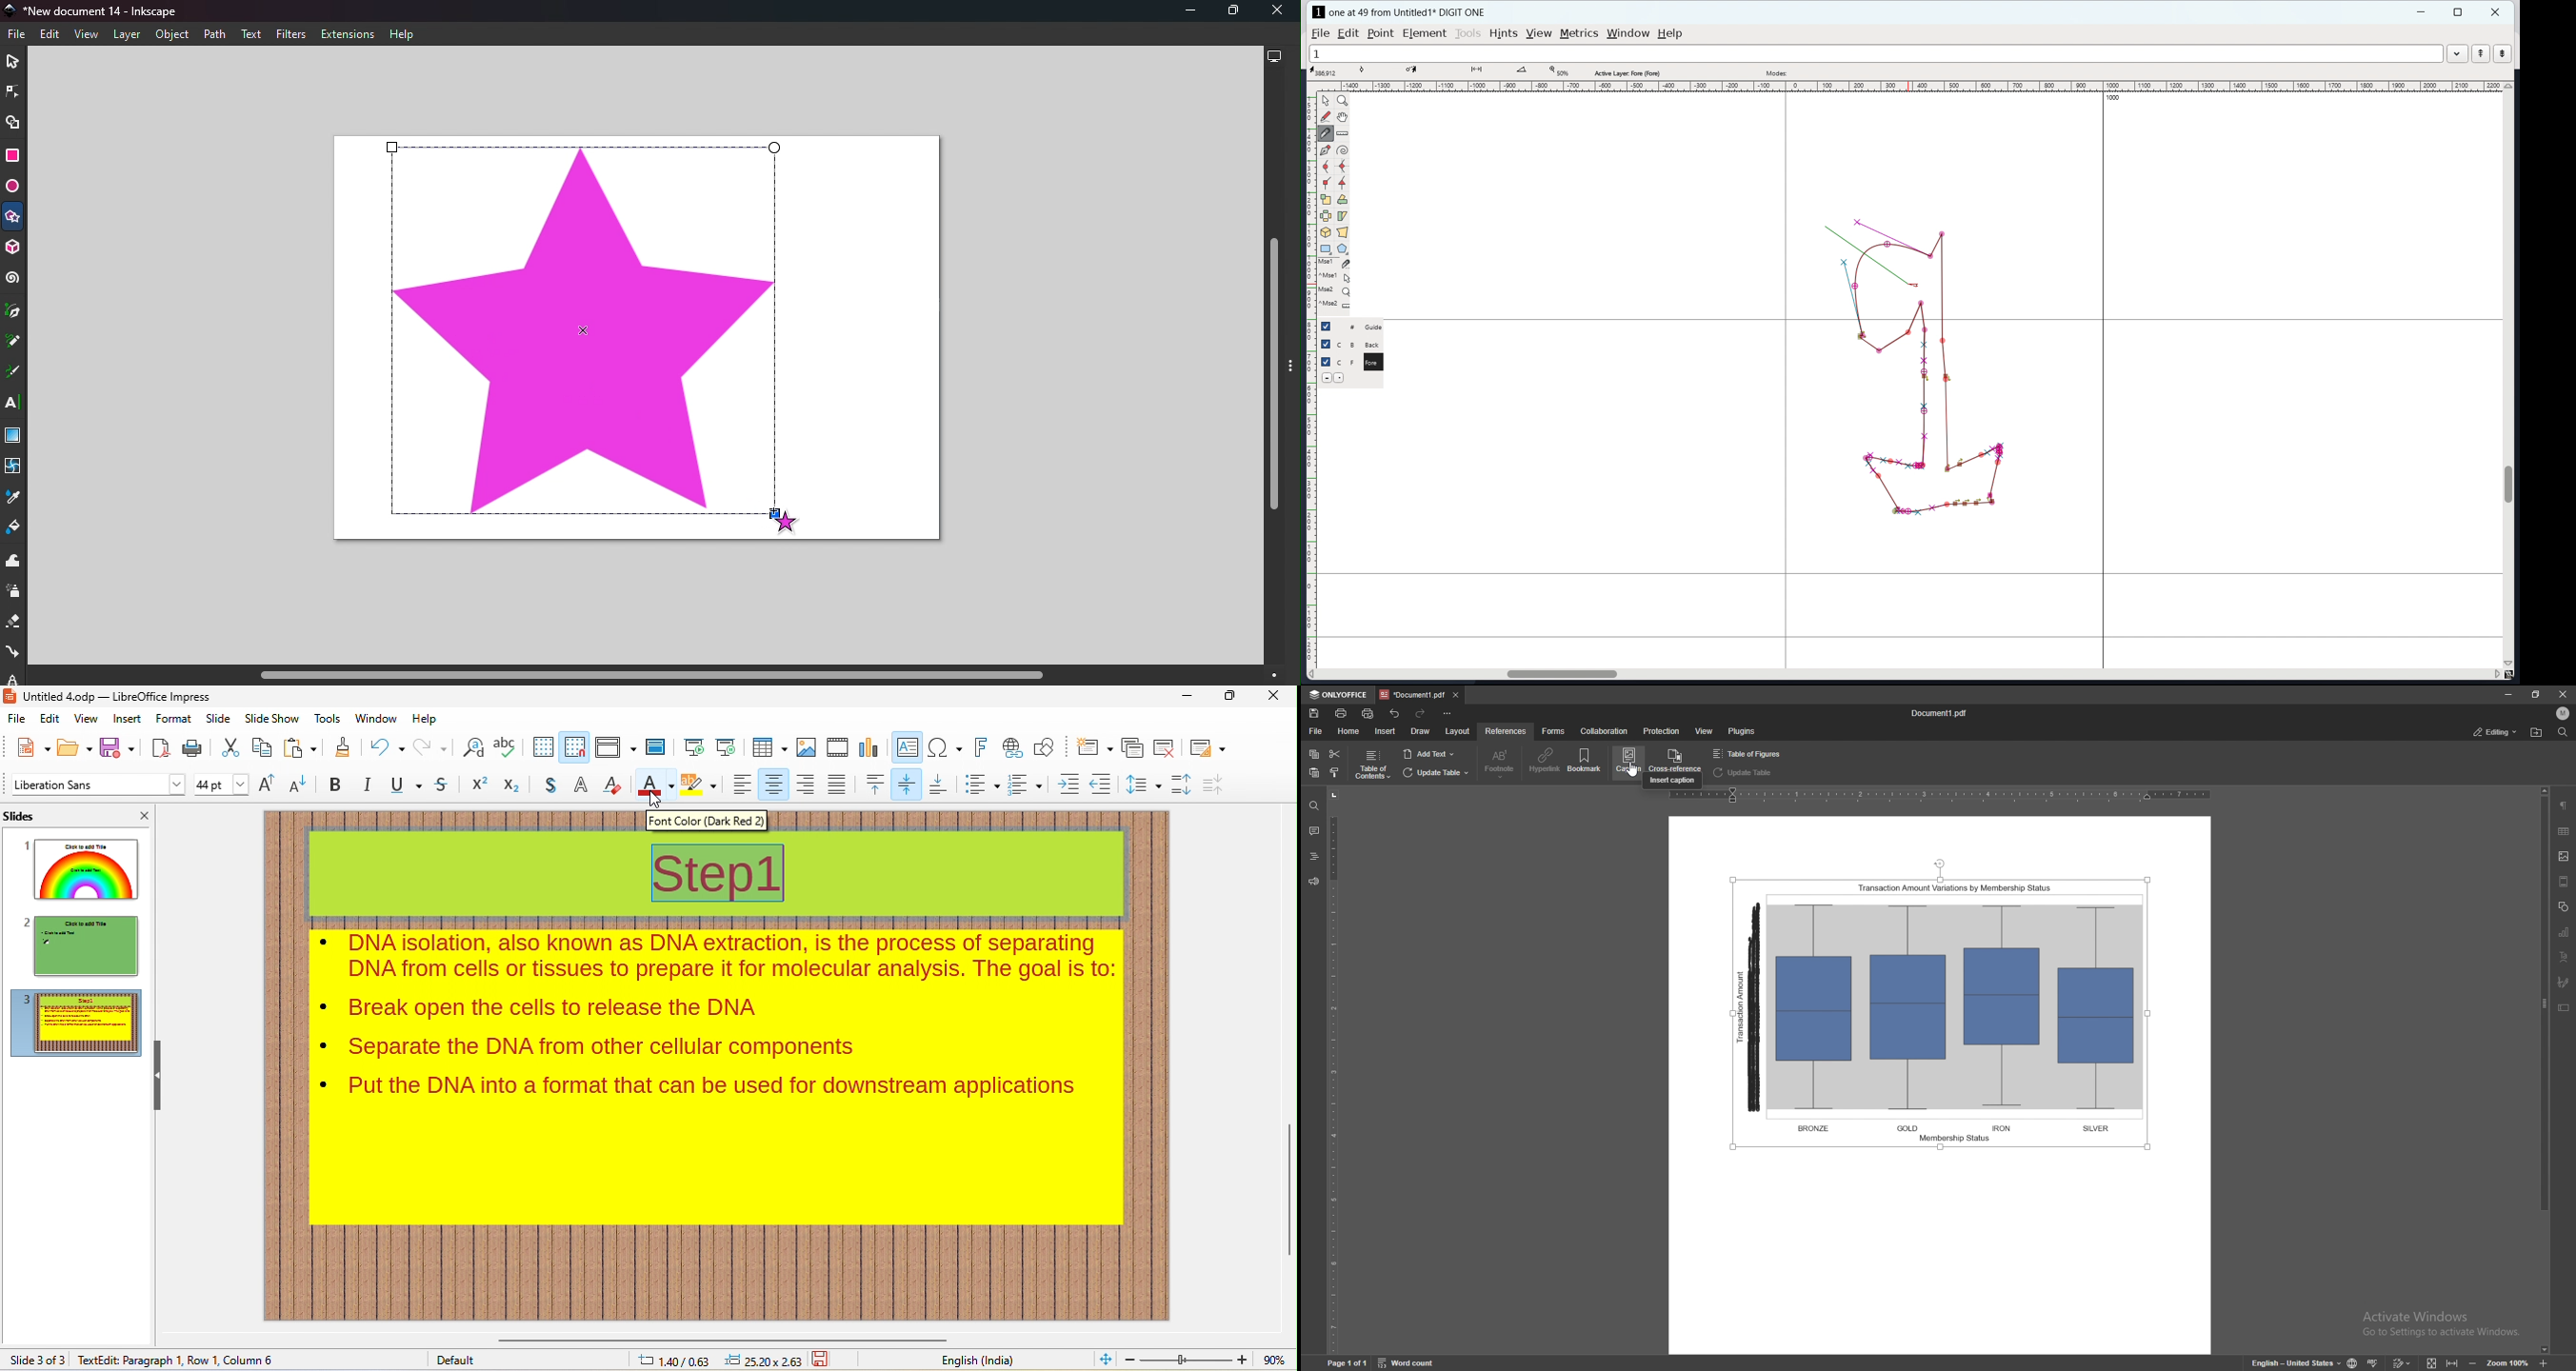  Describe the element at coordinates (1326, 117) in the screenshot. I see `draw a freehand curve` at that location.